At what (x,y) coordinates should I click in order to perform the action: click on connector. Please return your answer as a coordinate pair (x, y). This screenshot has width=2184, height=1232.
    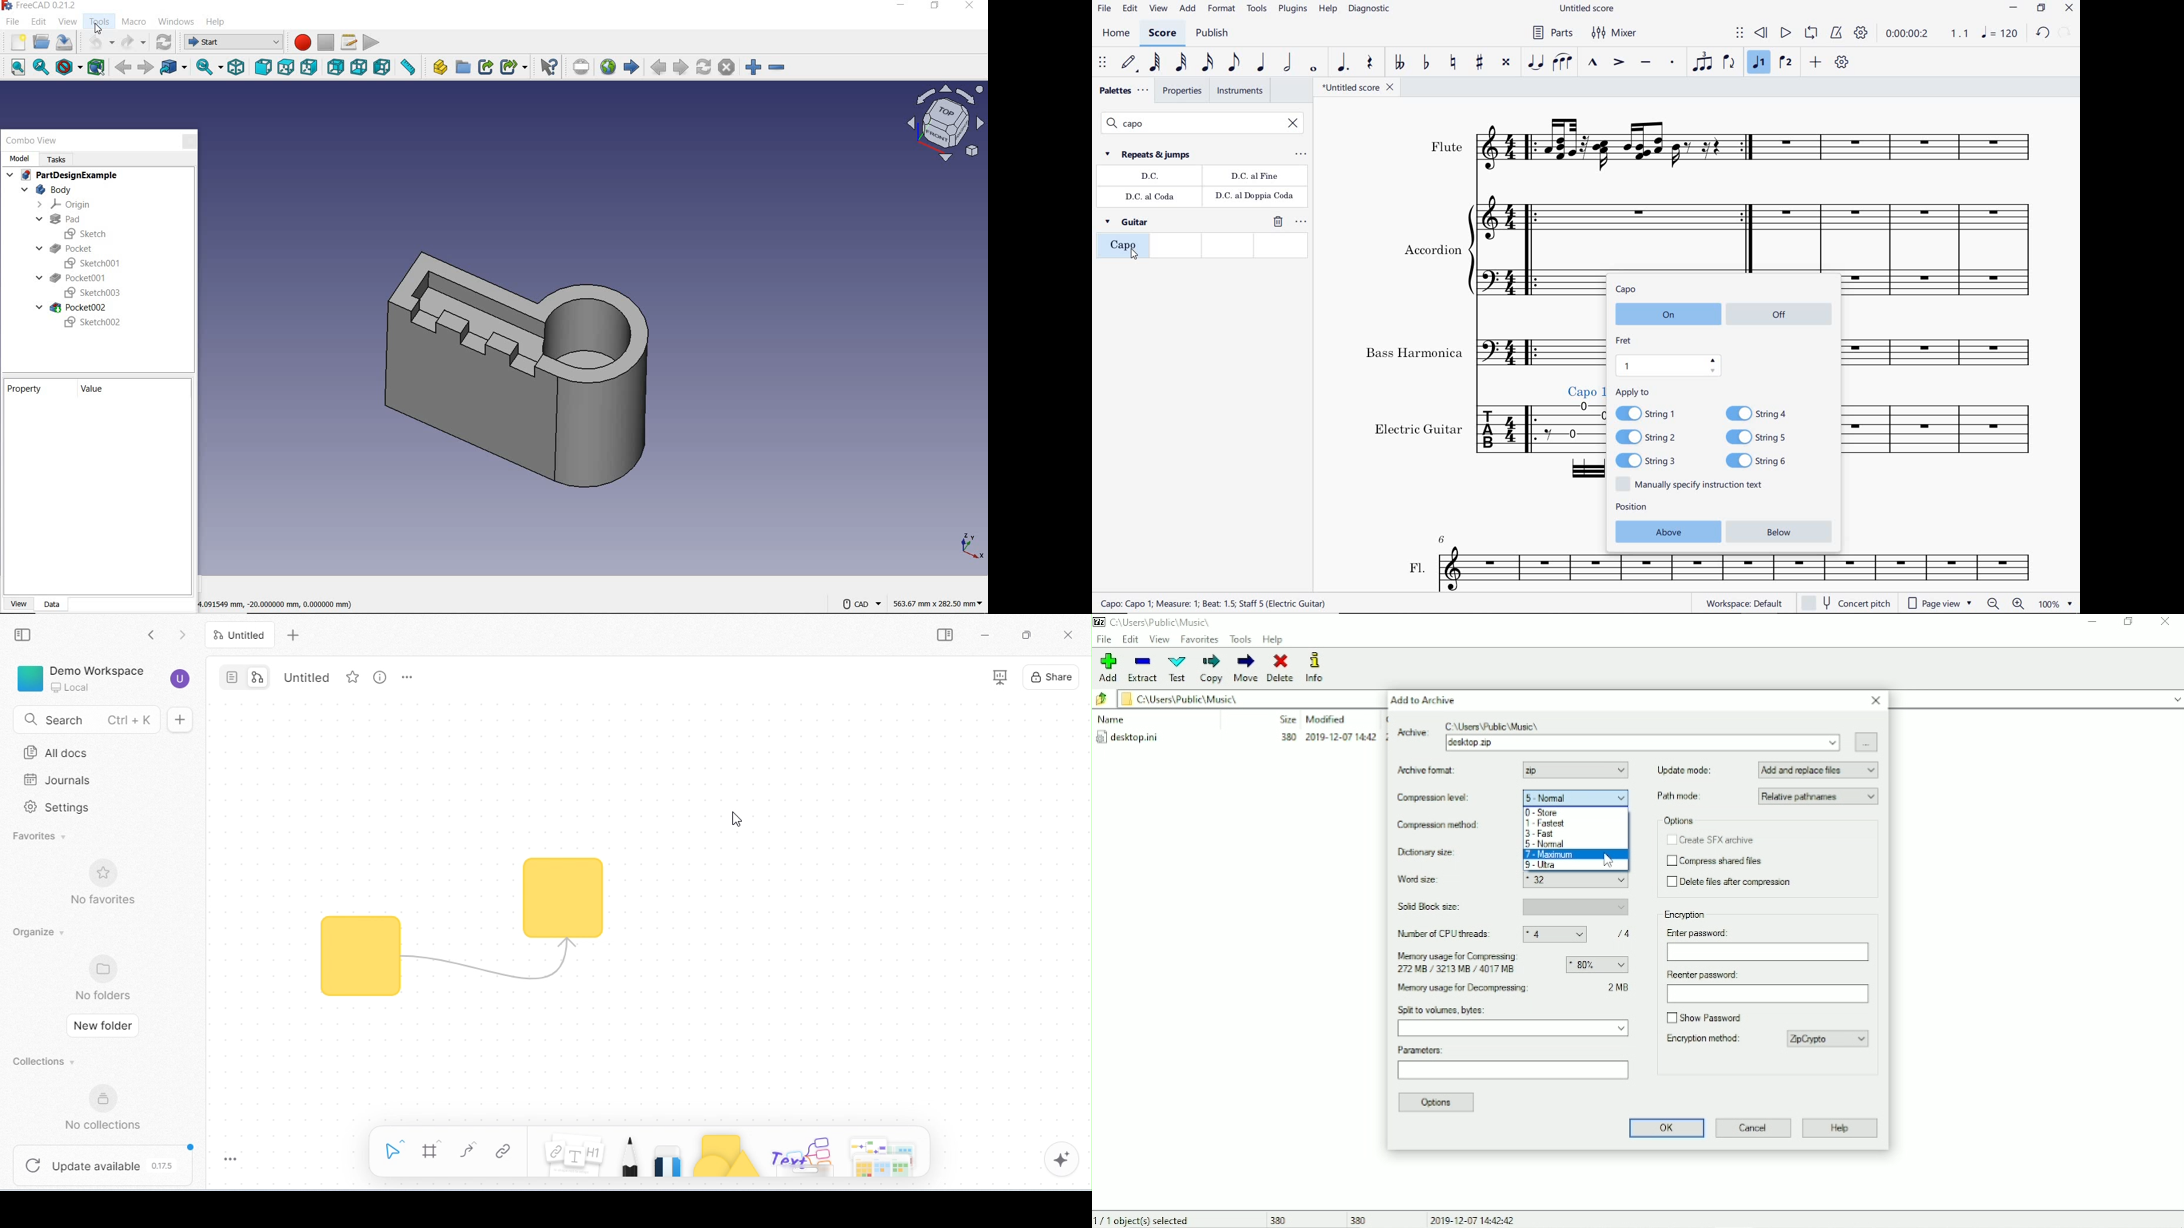
    Looking at the image, I should click on (492, 964).